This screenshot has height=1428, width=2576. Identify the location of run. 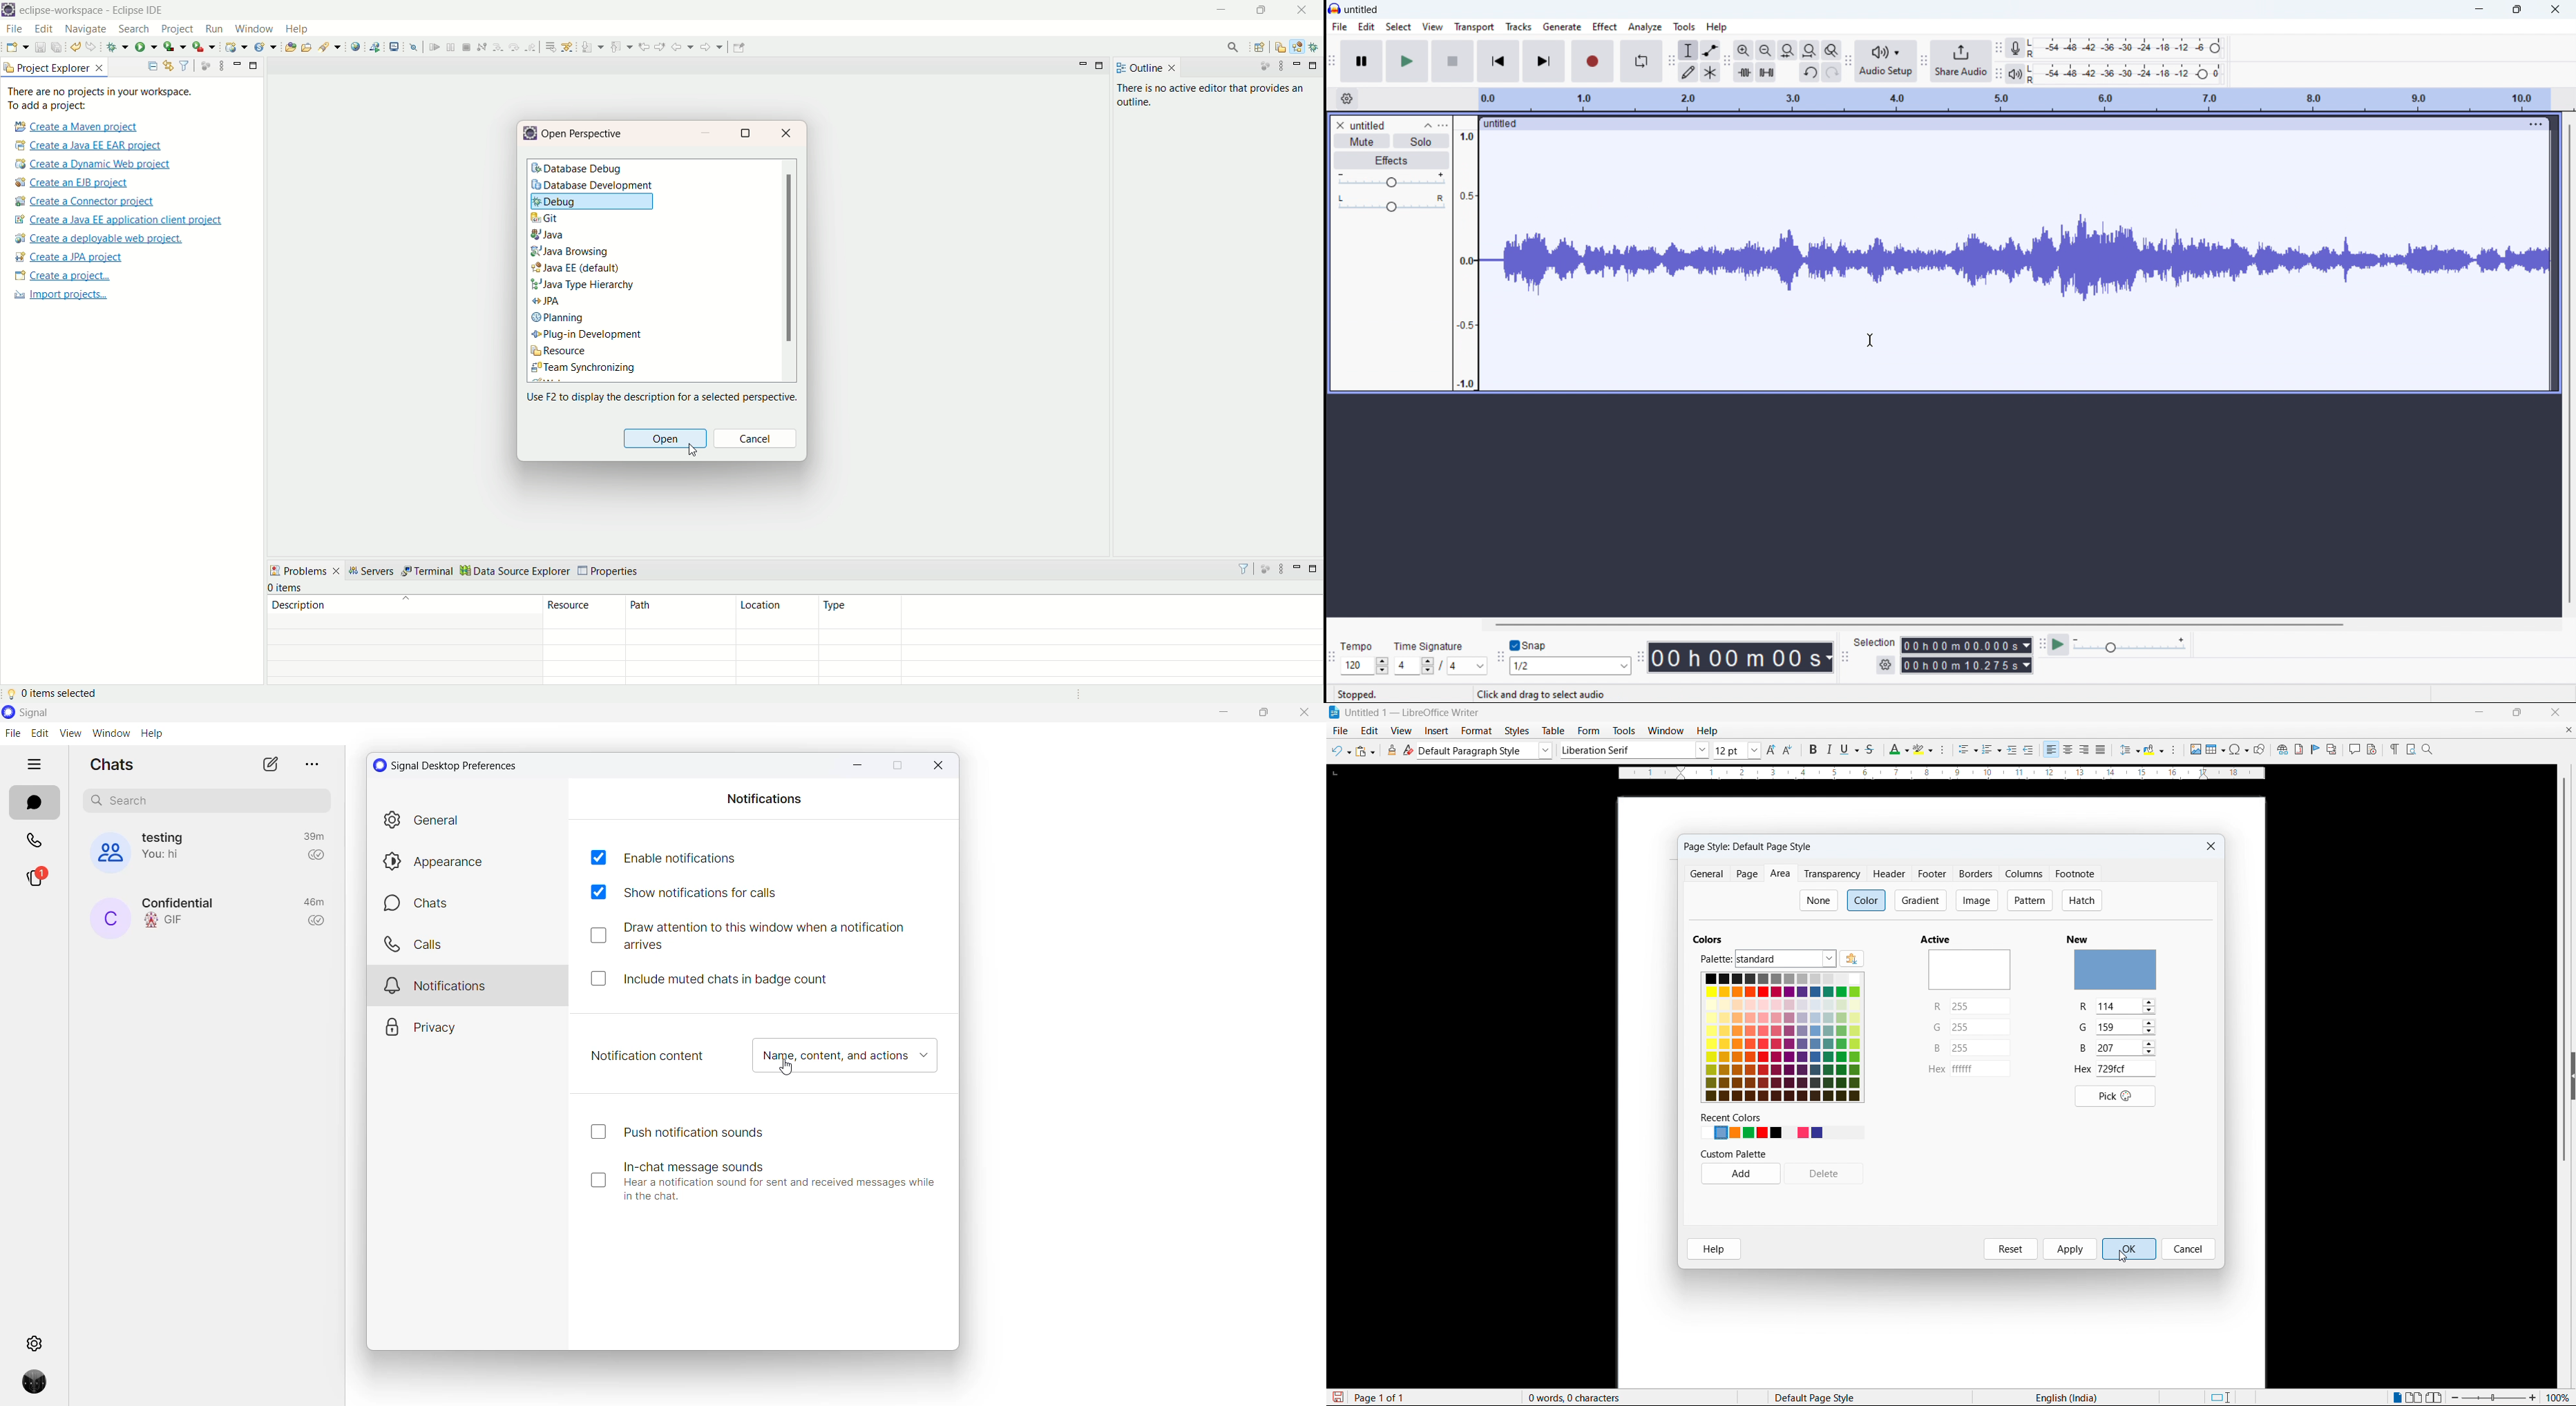
(148, 48).